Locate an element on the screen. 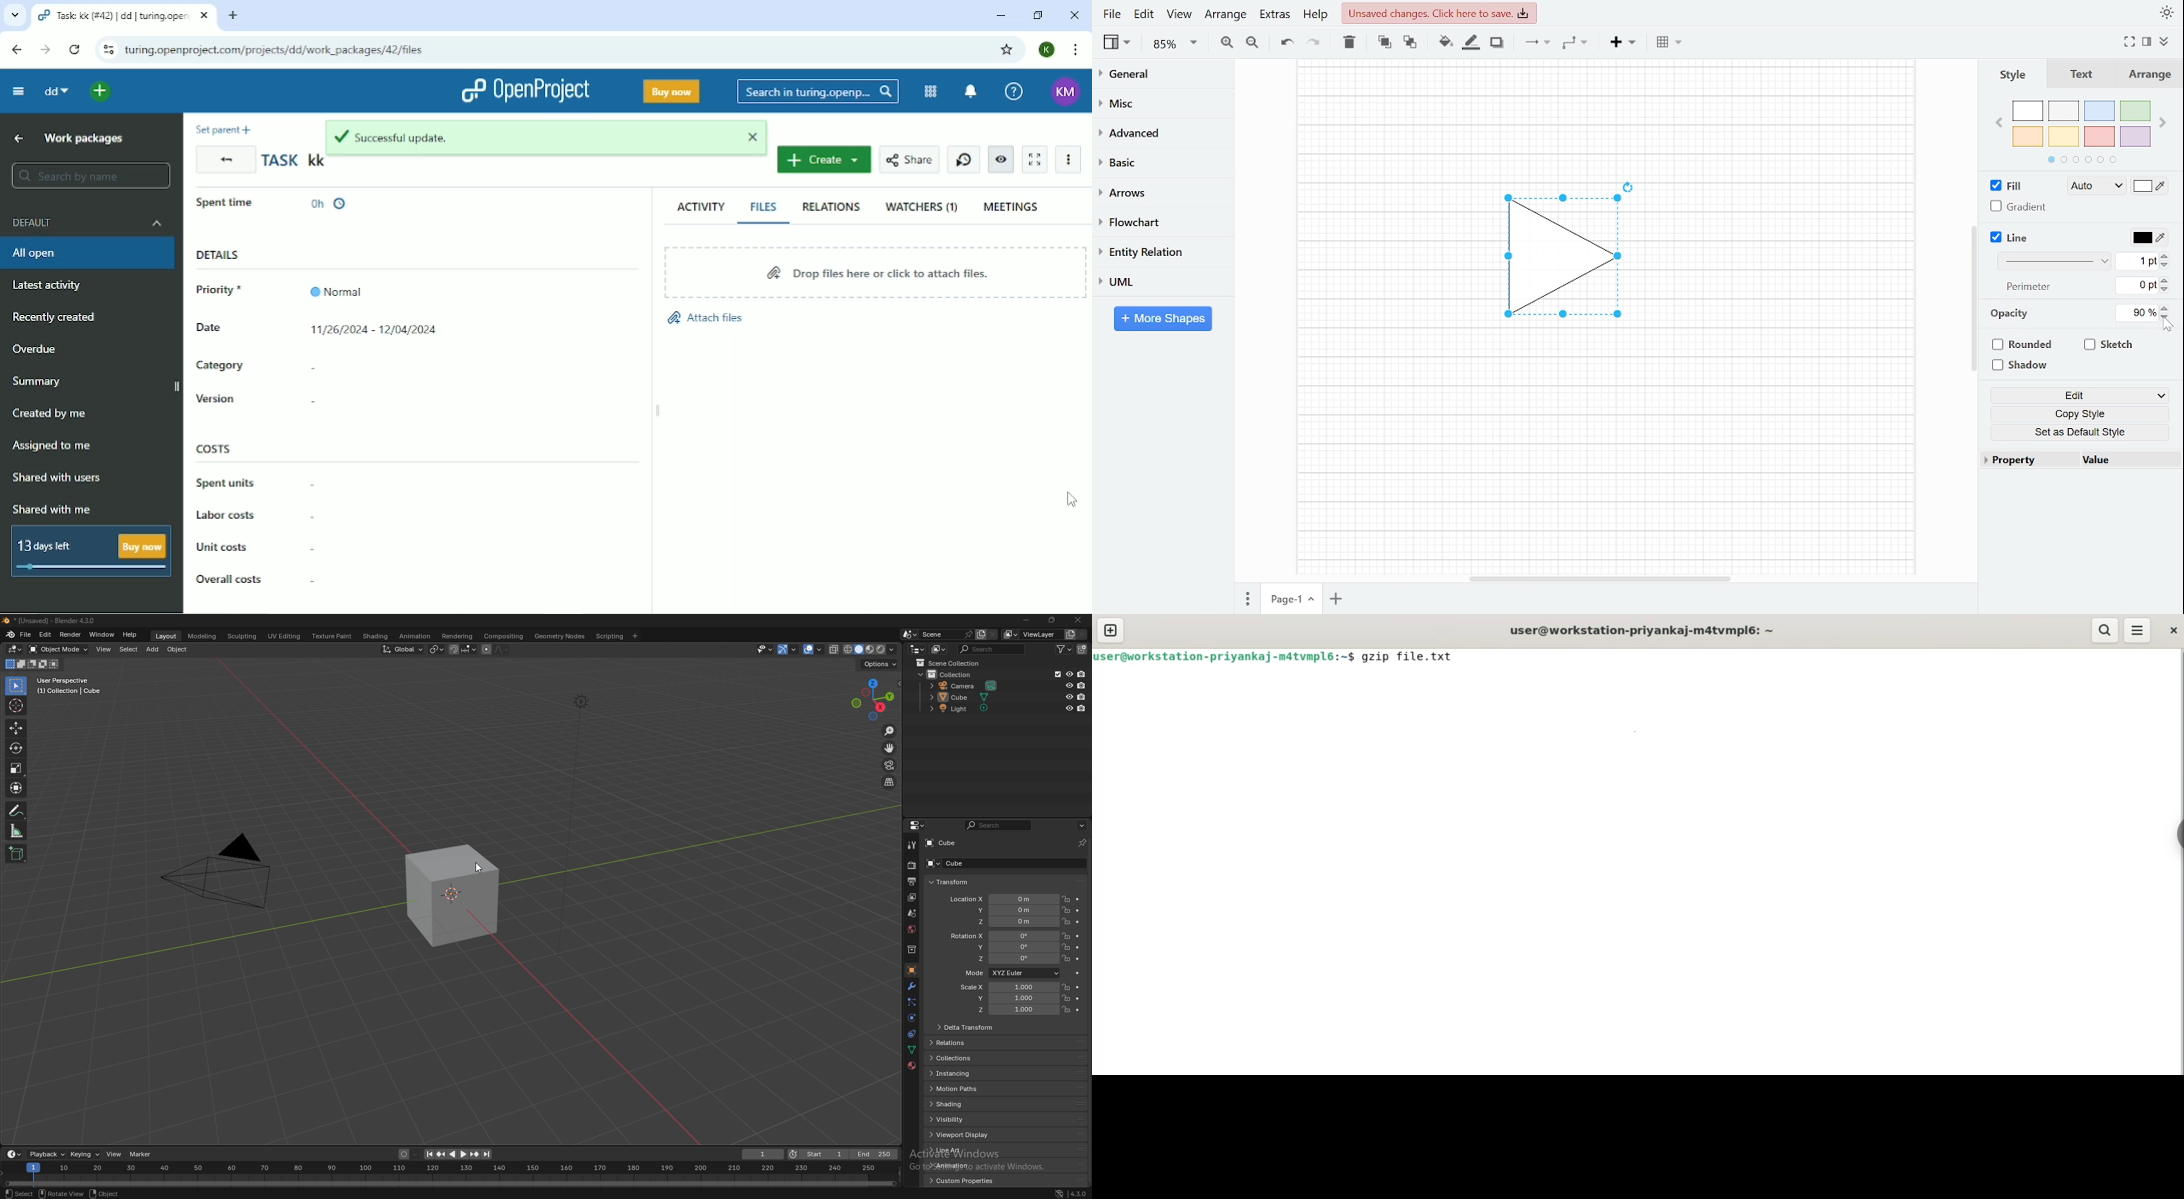  lock is located at coordinates (1065, 959).